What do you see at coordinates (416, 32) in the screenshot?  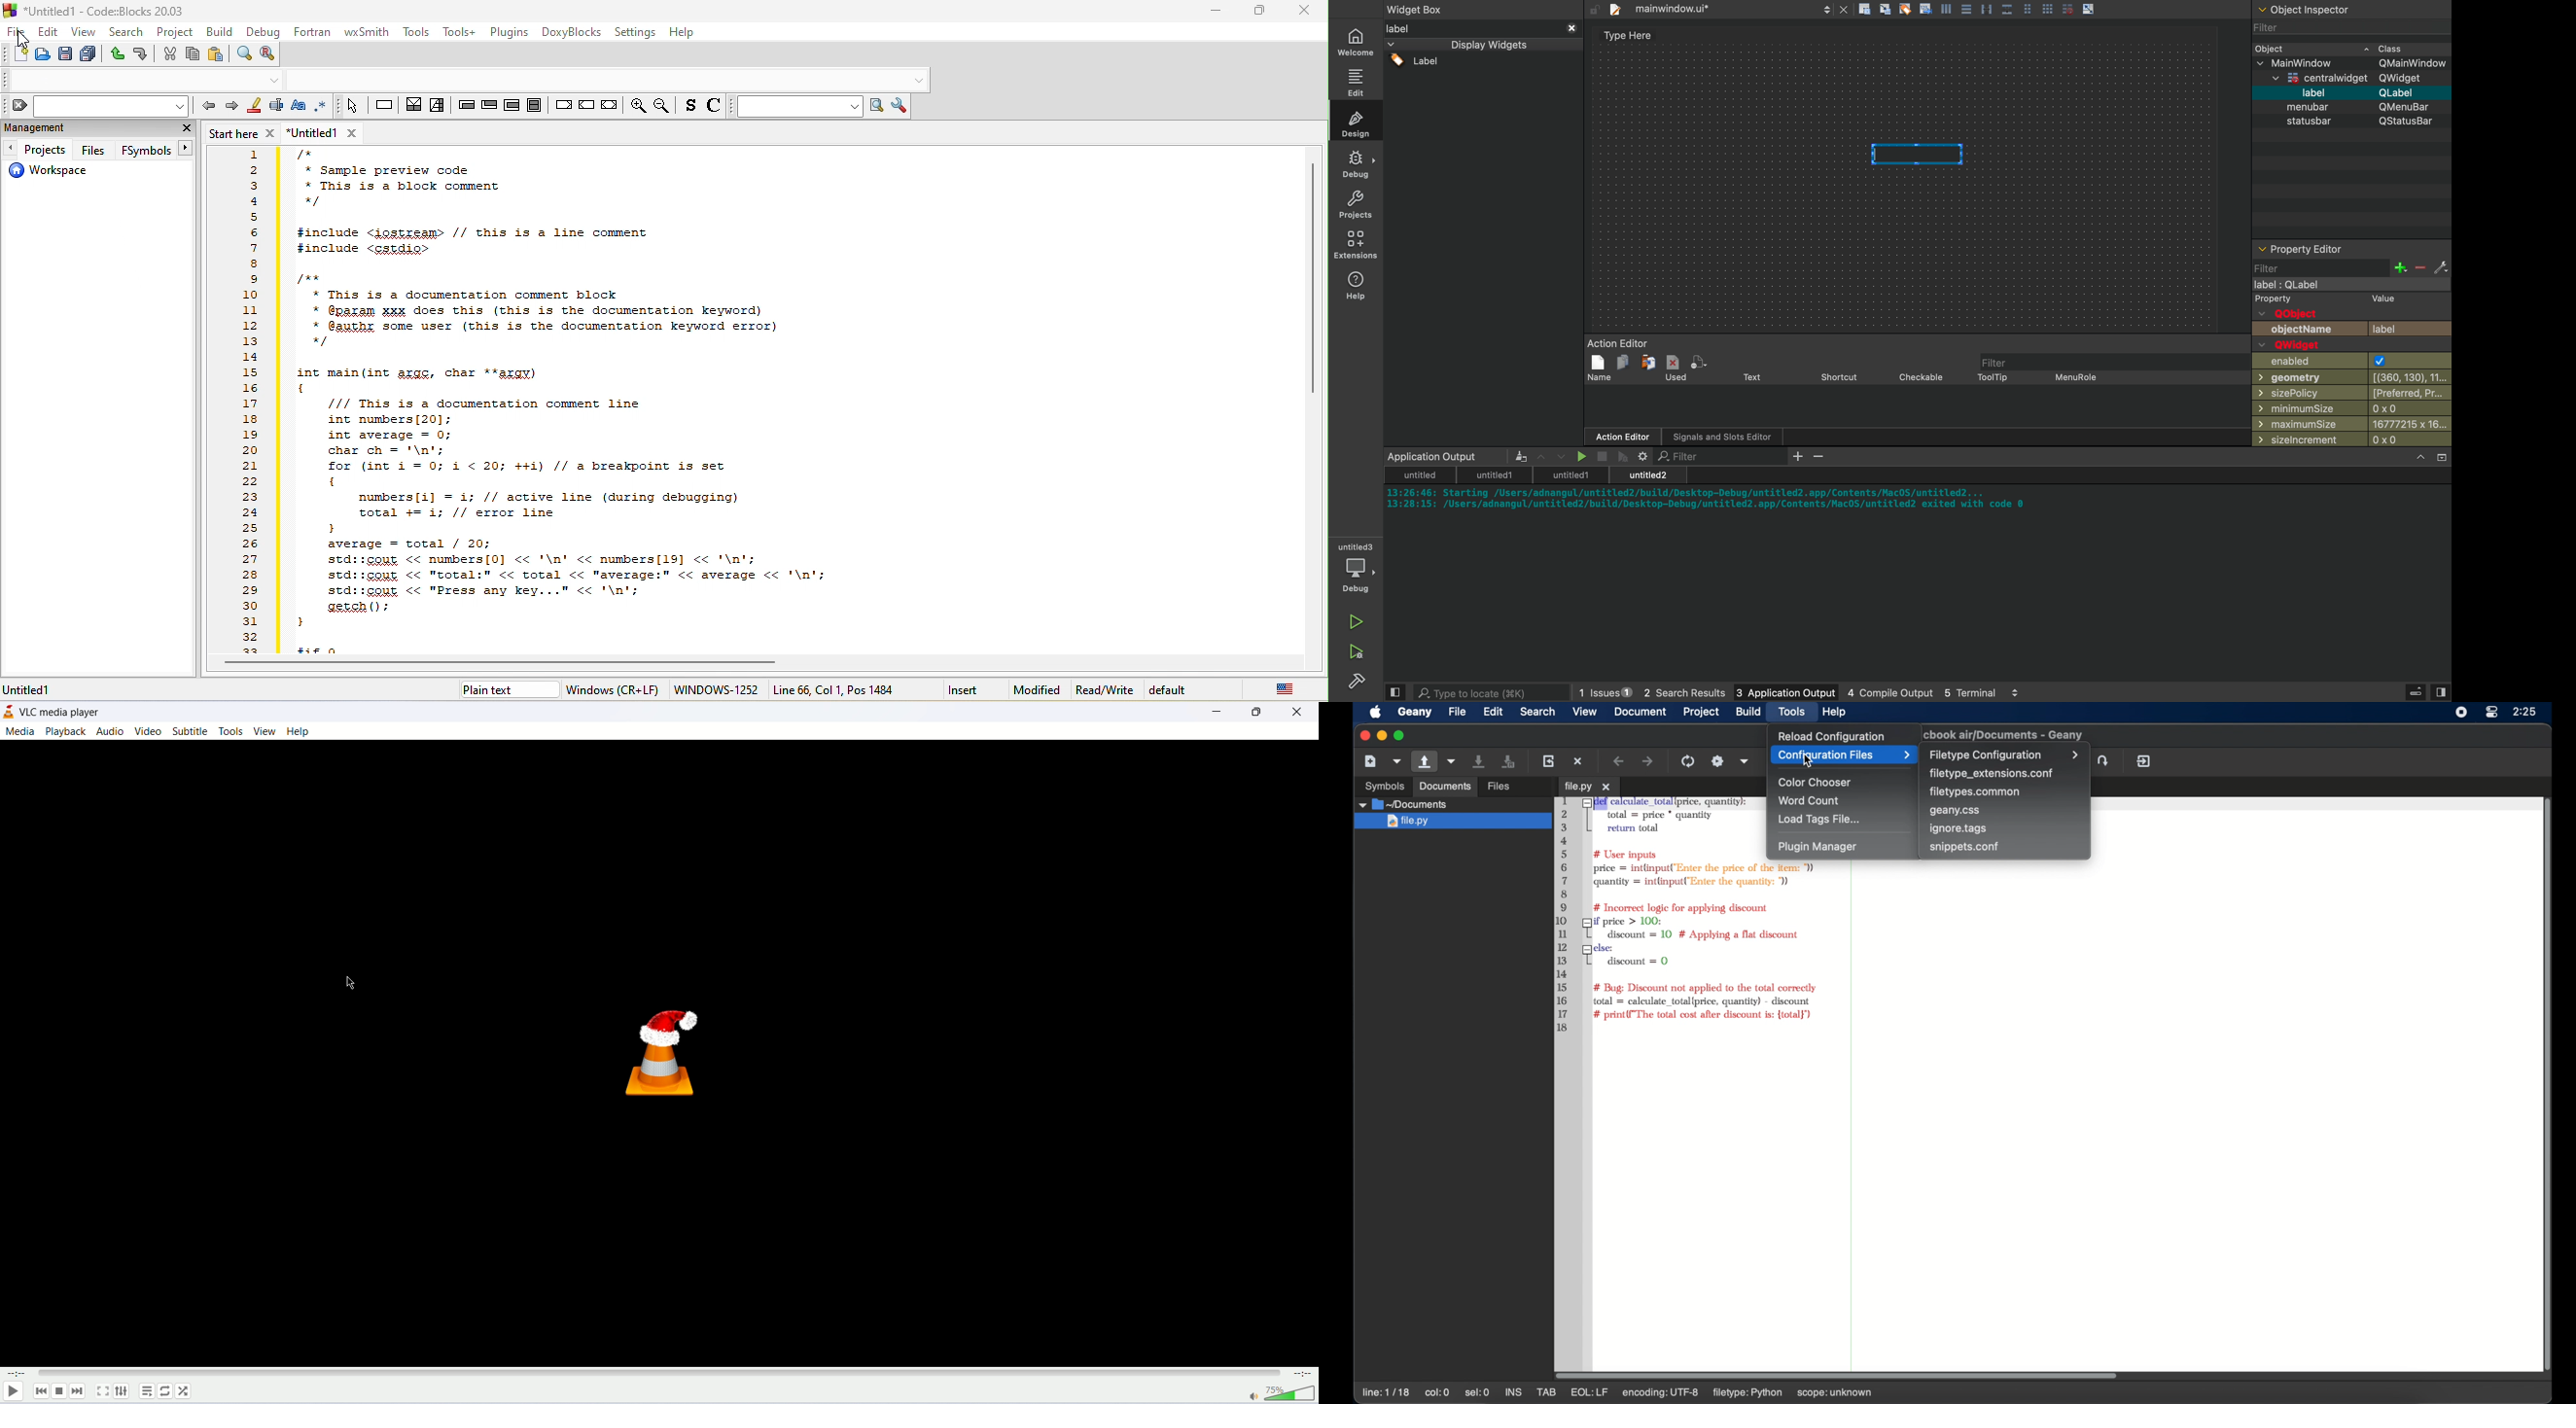 I see `tools` at bounding box center [416, 32].